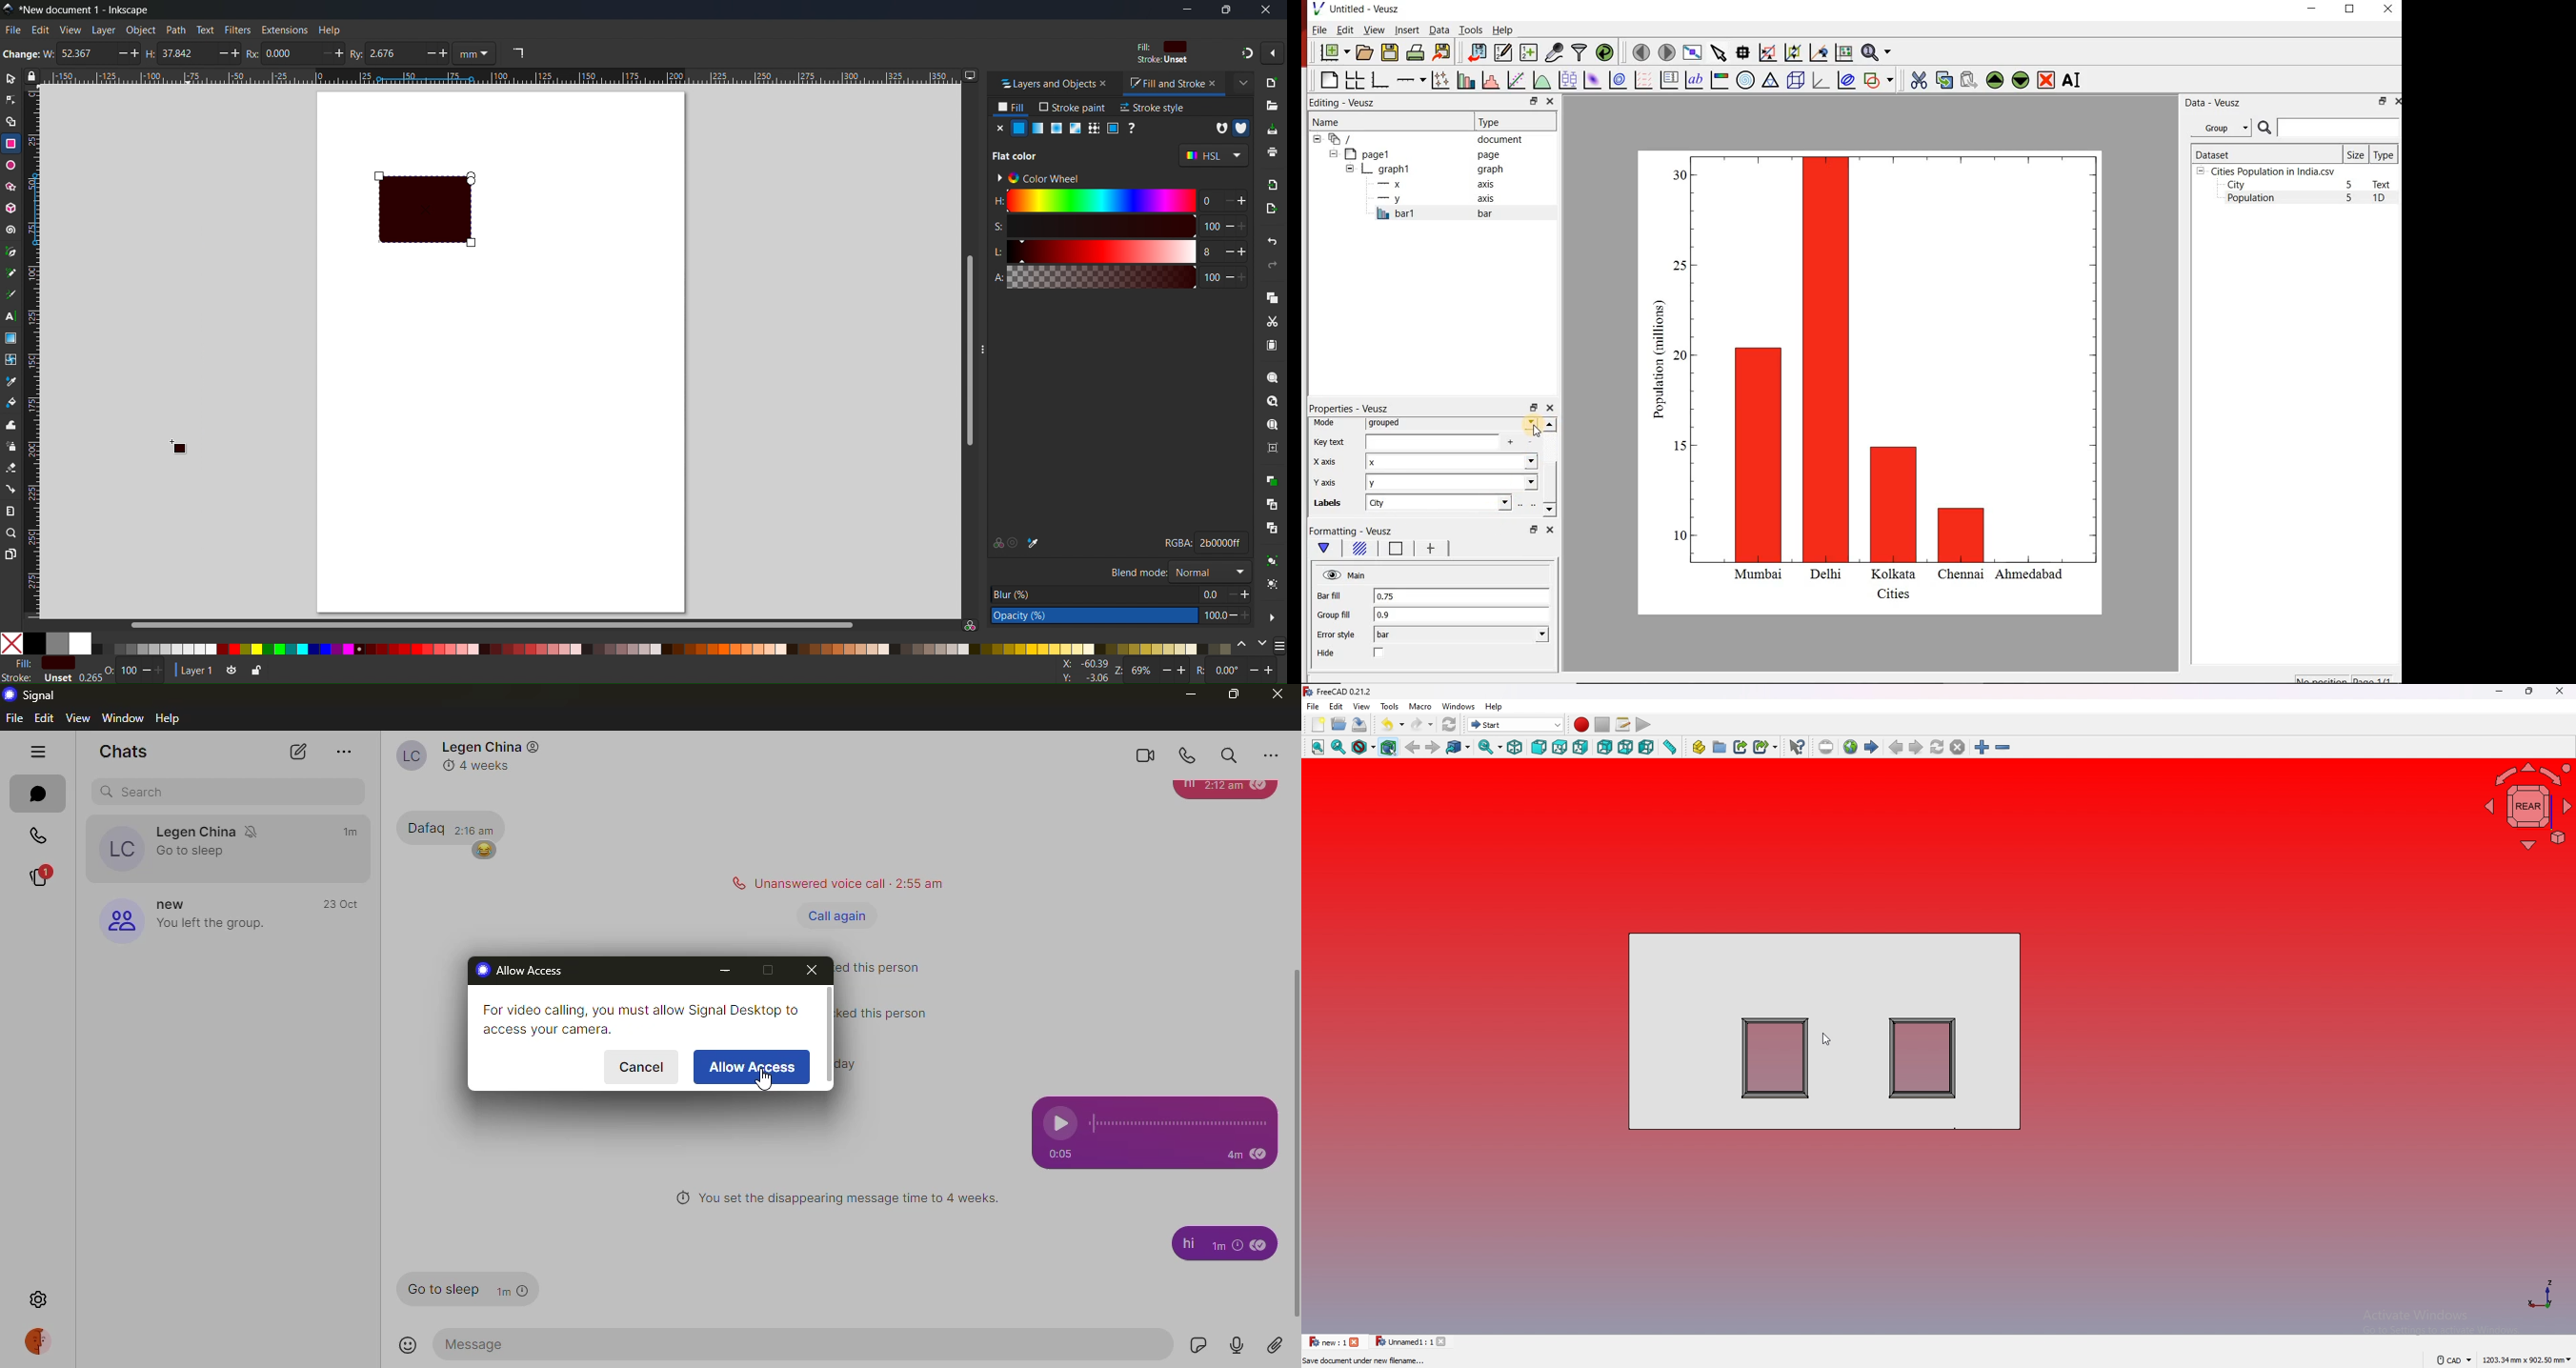  Describe the element at coordinates (1119, 672) in the screenshot. I see `Z` at that location.